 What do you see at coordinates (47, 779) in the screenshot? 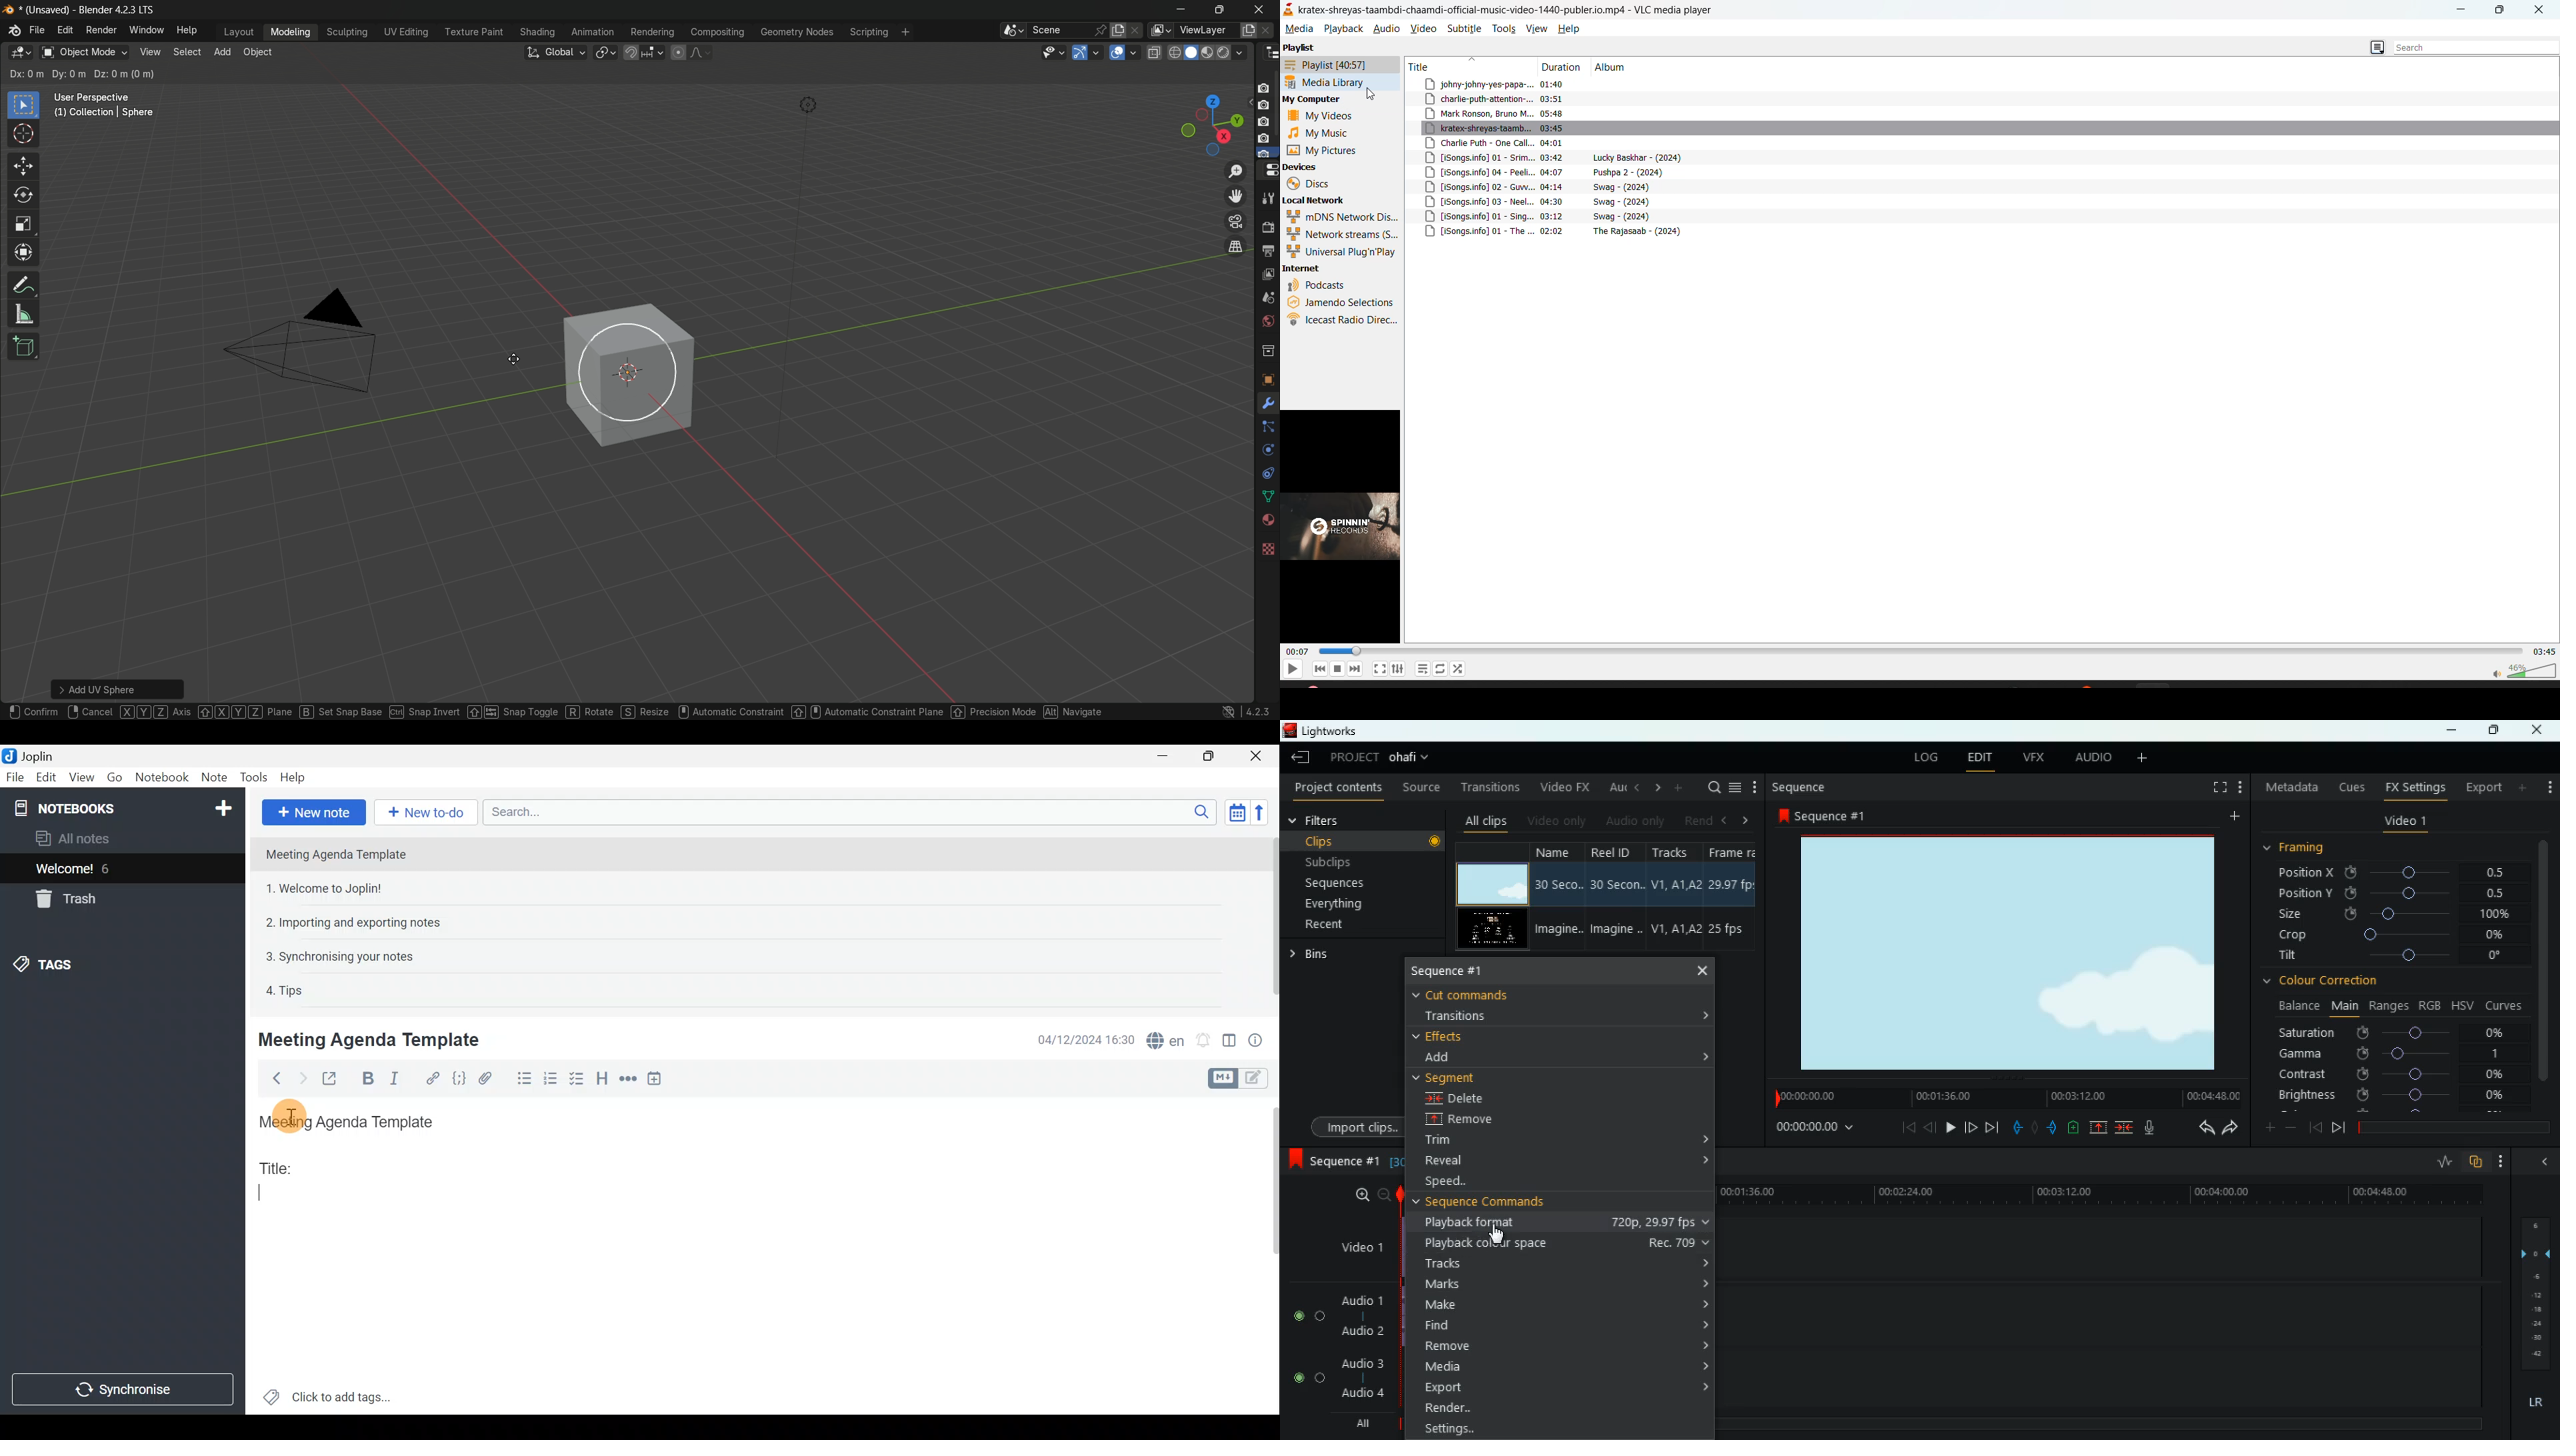
I see `Edit` at bounding box center [47, 779].